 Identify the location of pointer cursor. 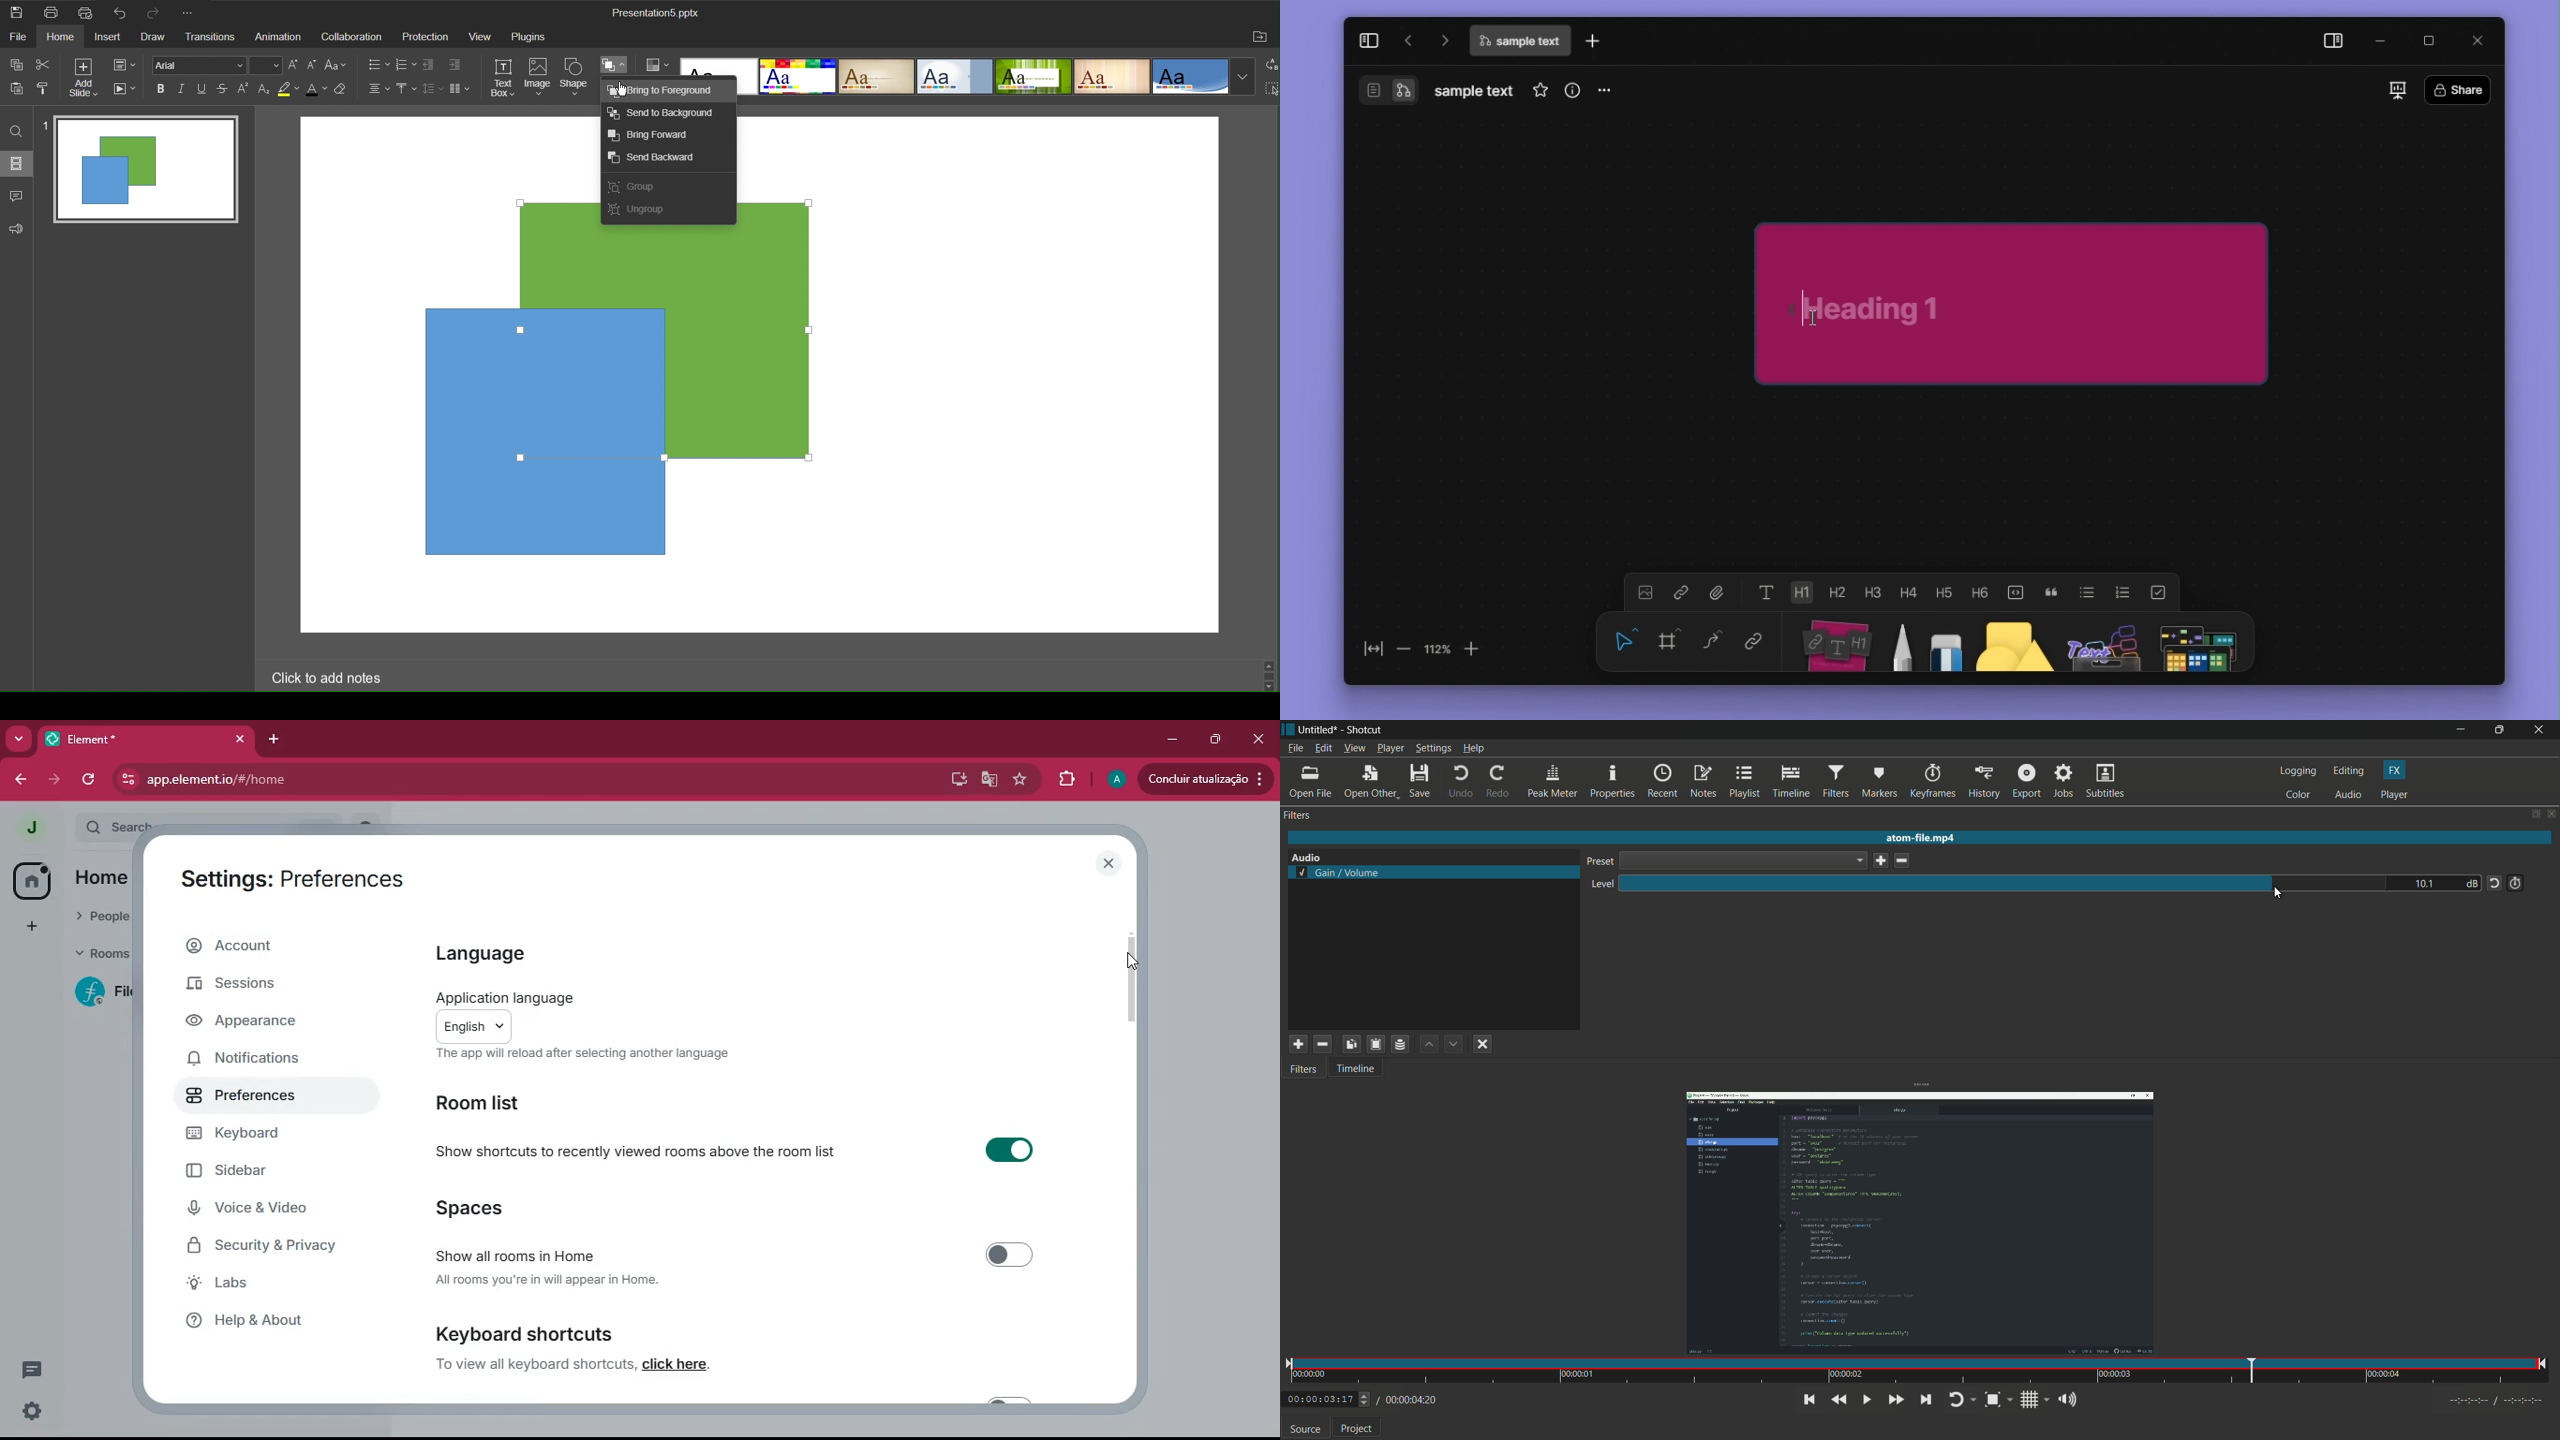
(626, 91).